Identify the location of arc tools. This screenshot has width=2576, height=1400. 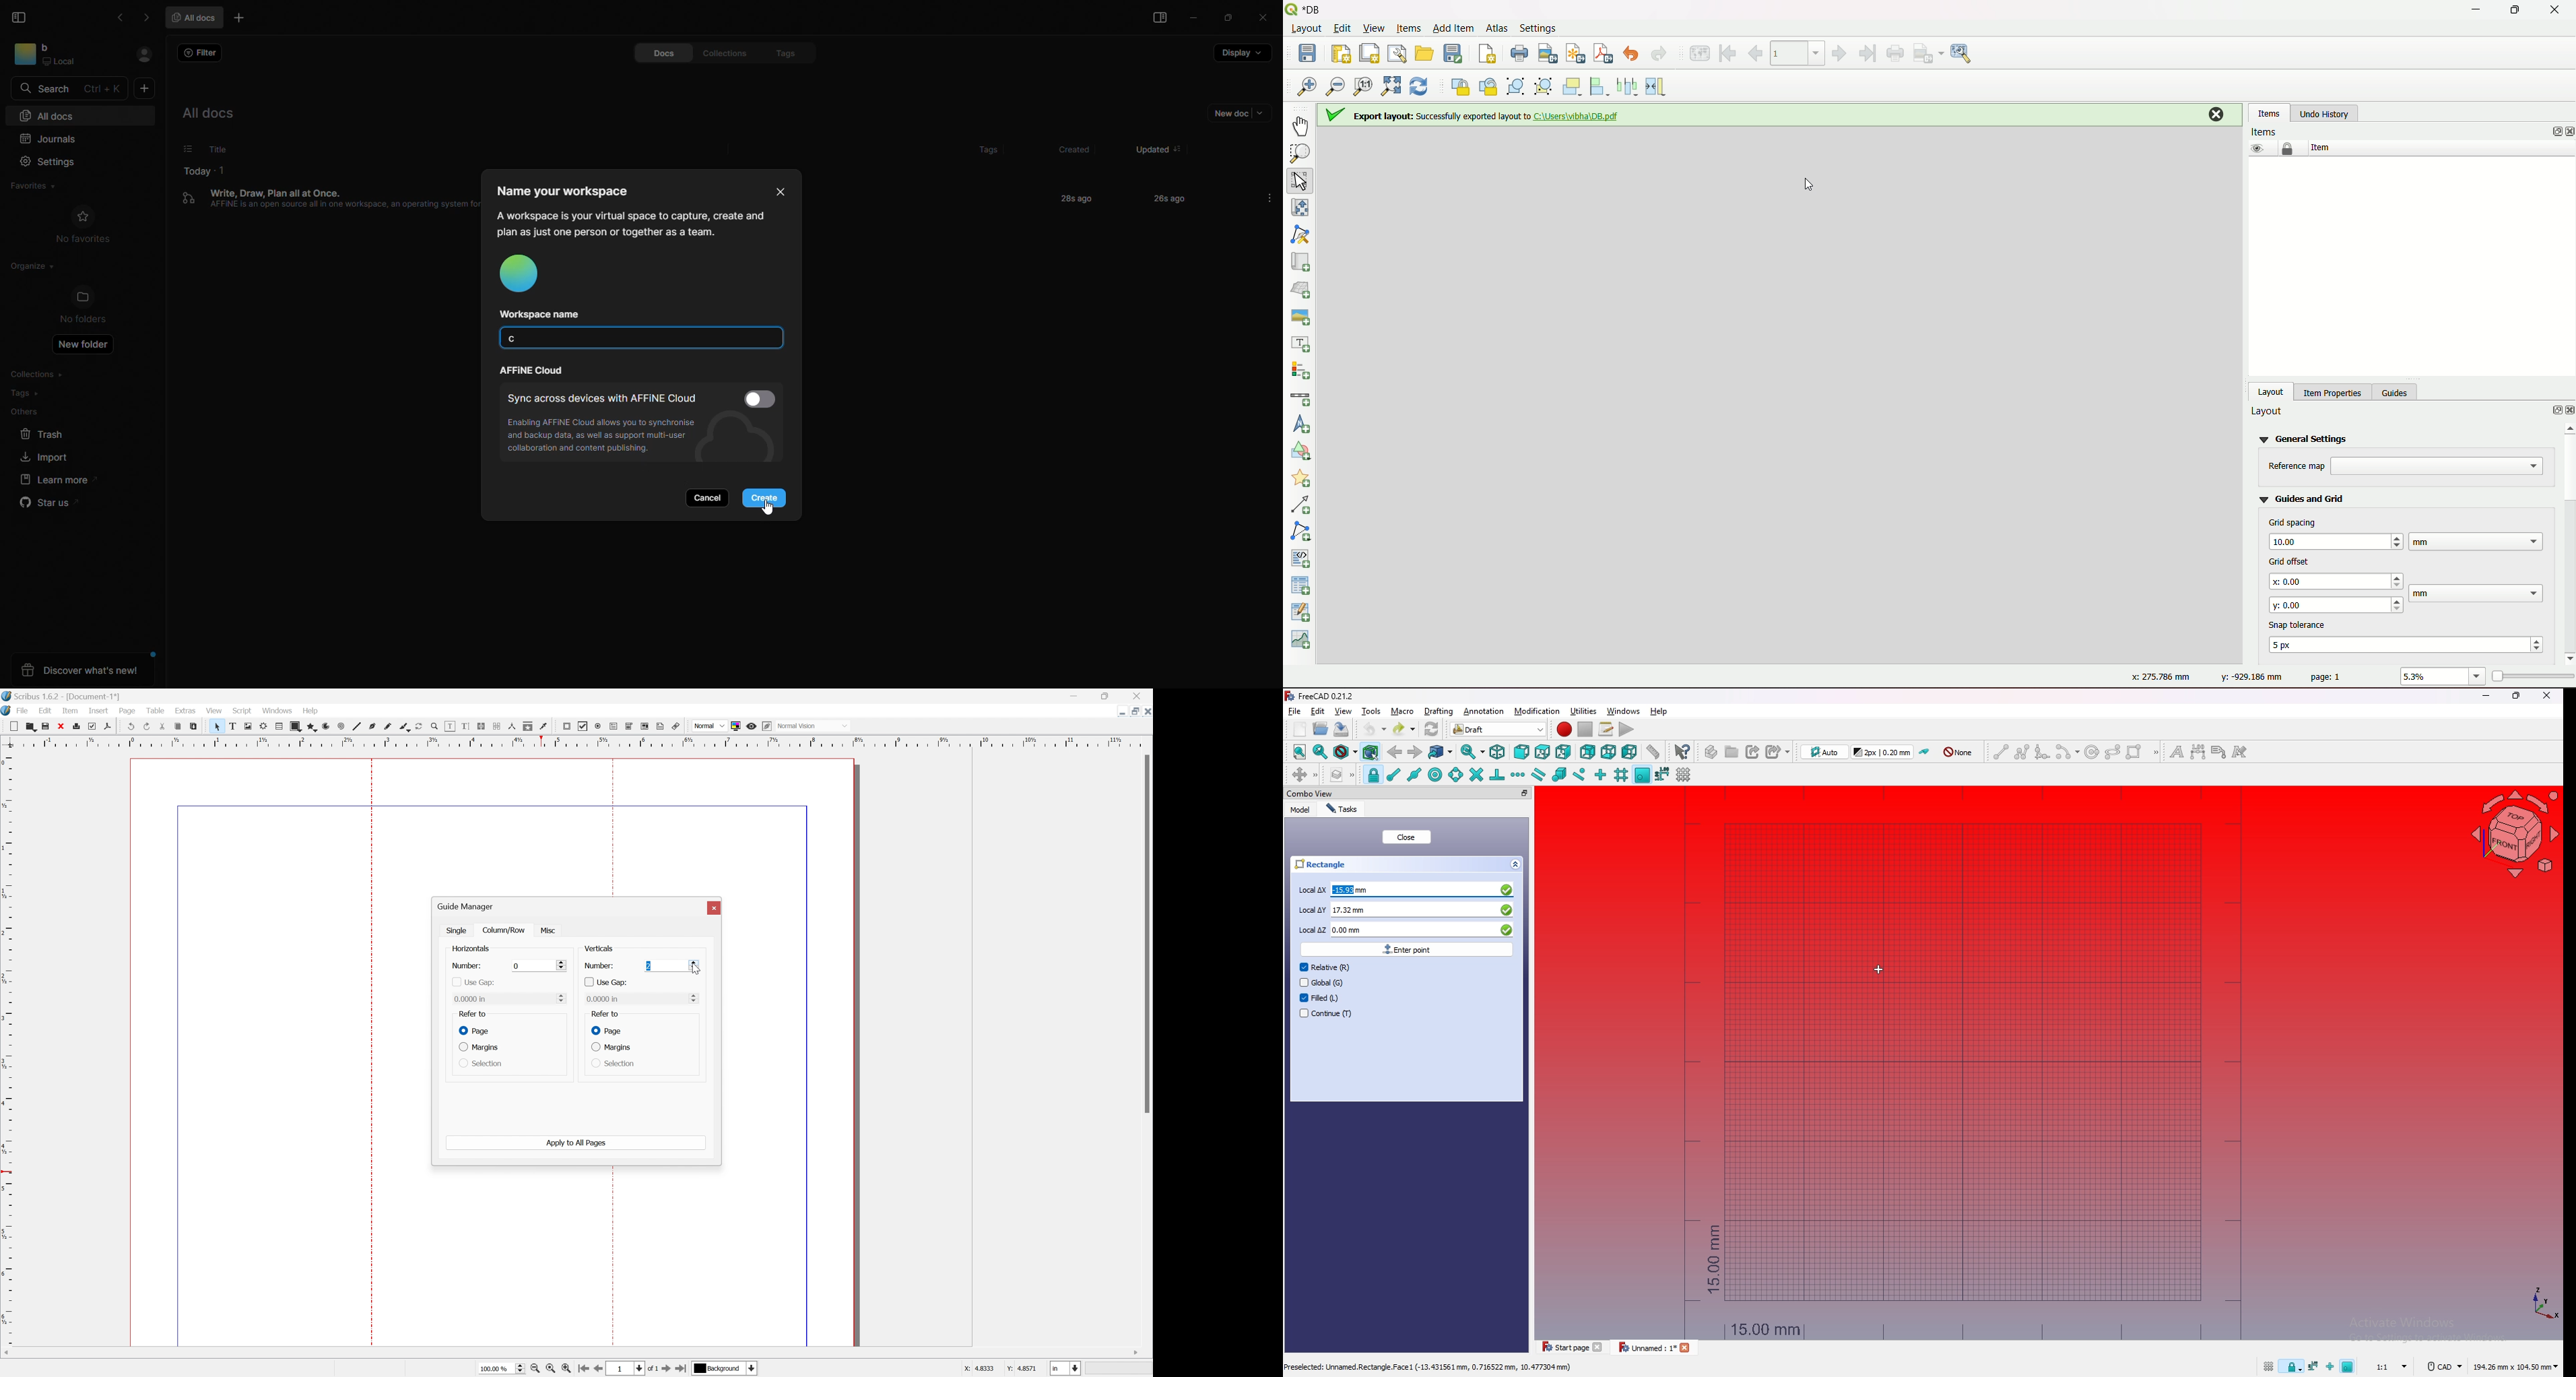
(2067, 752).